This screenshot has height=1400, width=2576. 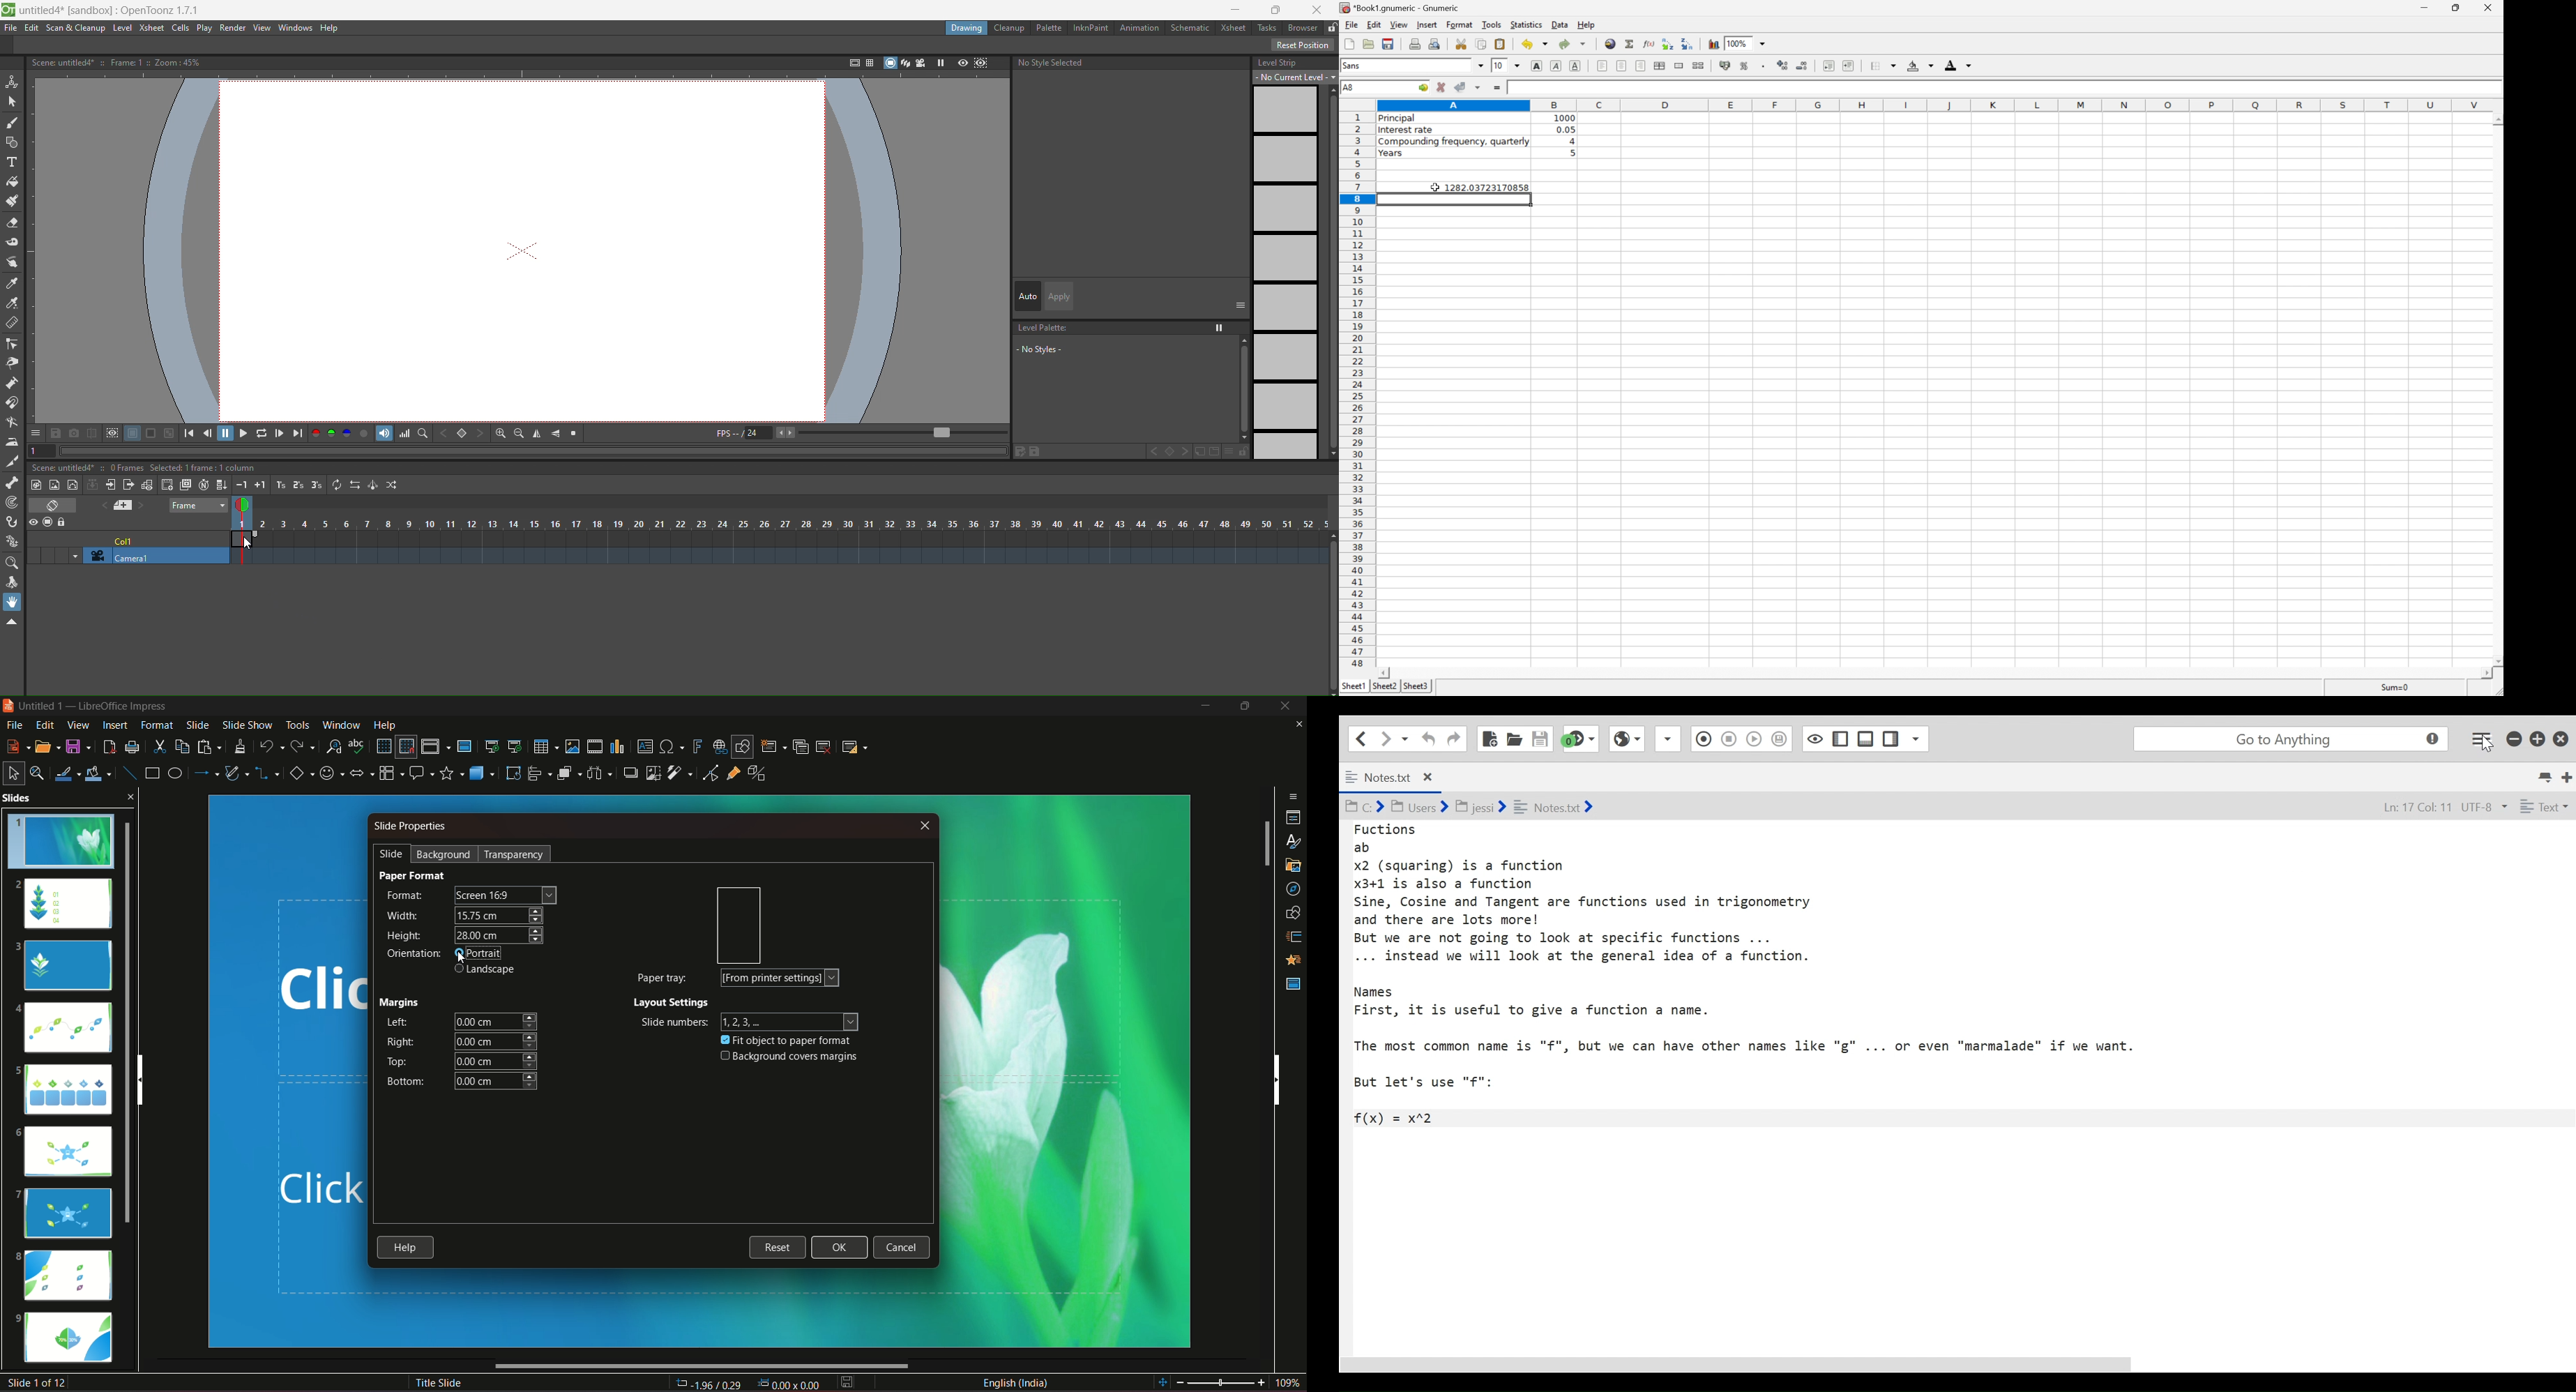 I want to click on scroll left, so click(x=1386, y=673).